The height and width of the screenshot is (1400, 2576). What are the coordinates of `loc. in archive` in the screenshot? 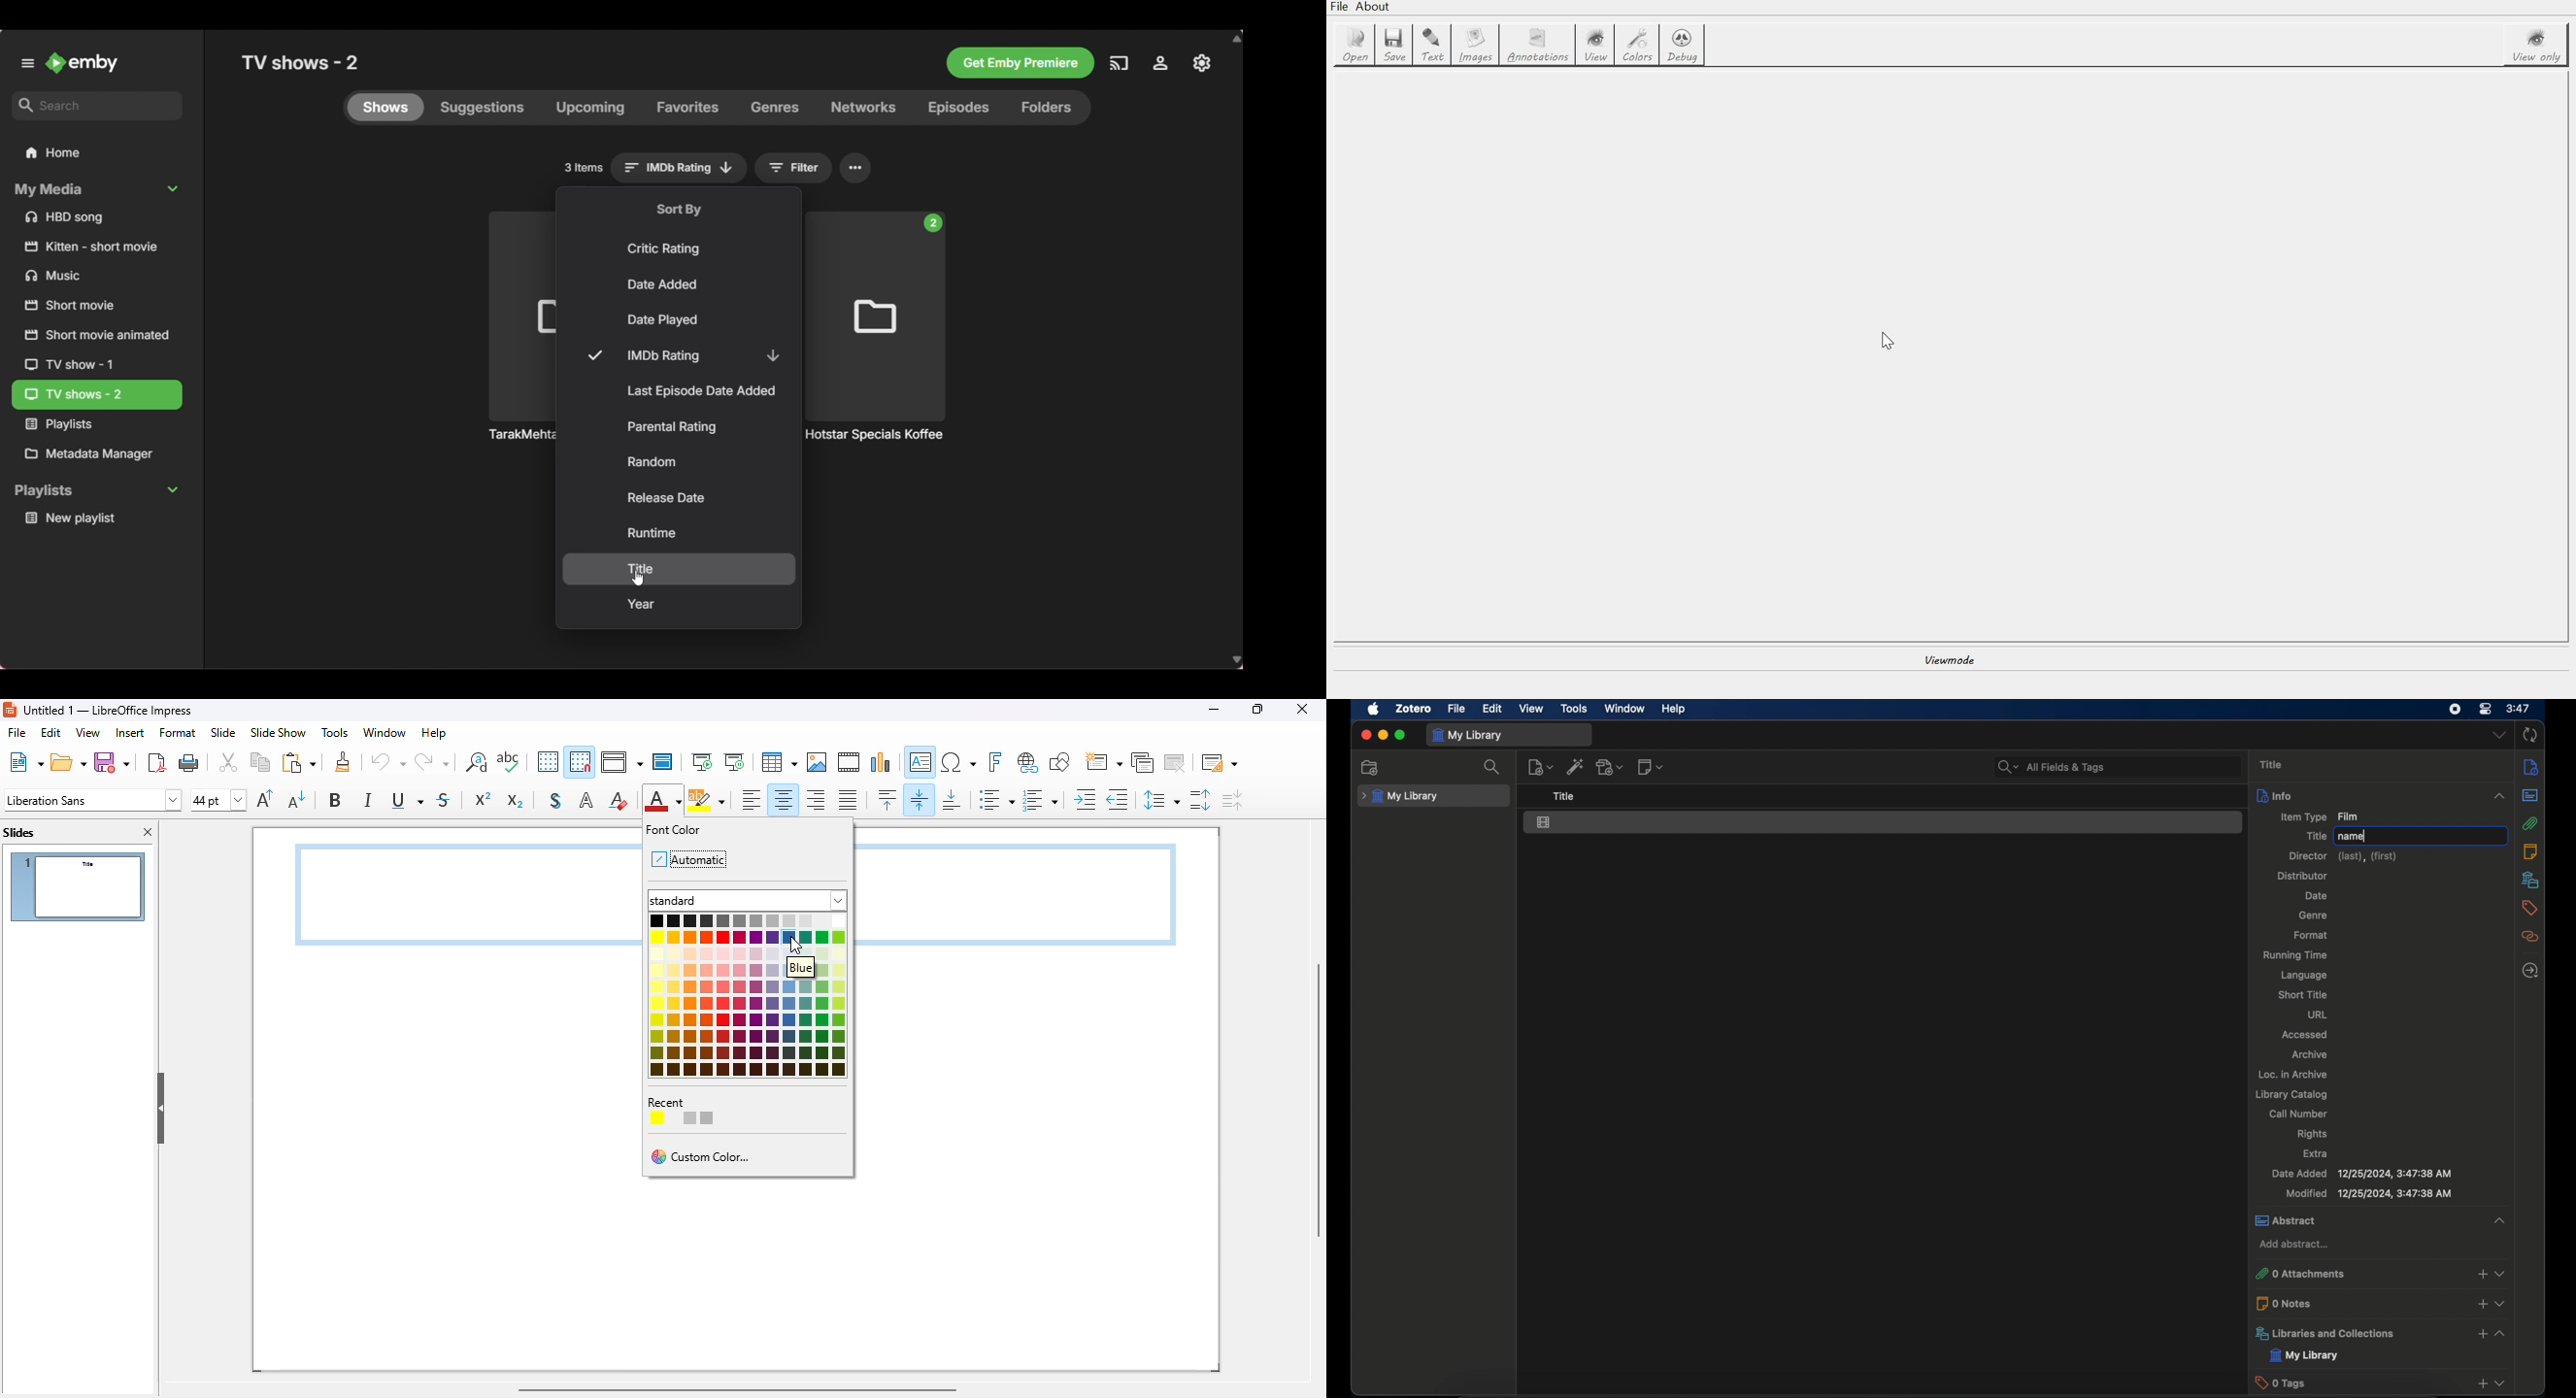 It's located at (2293, 1074).